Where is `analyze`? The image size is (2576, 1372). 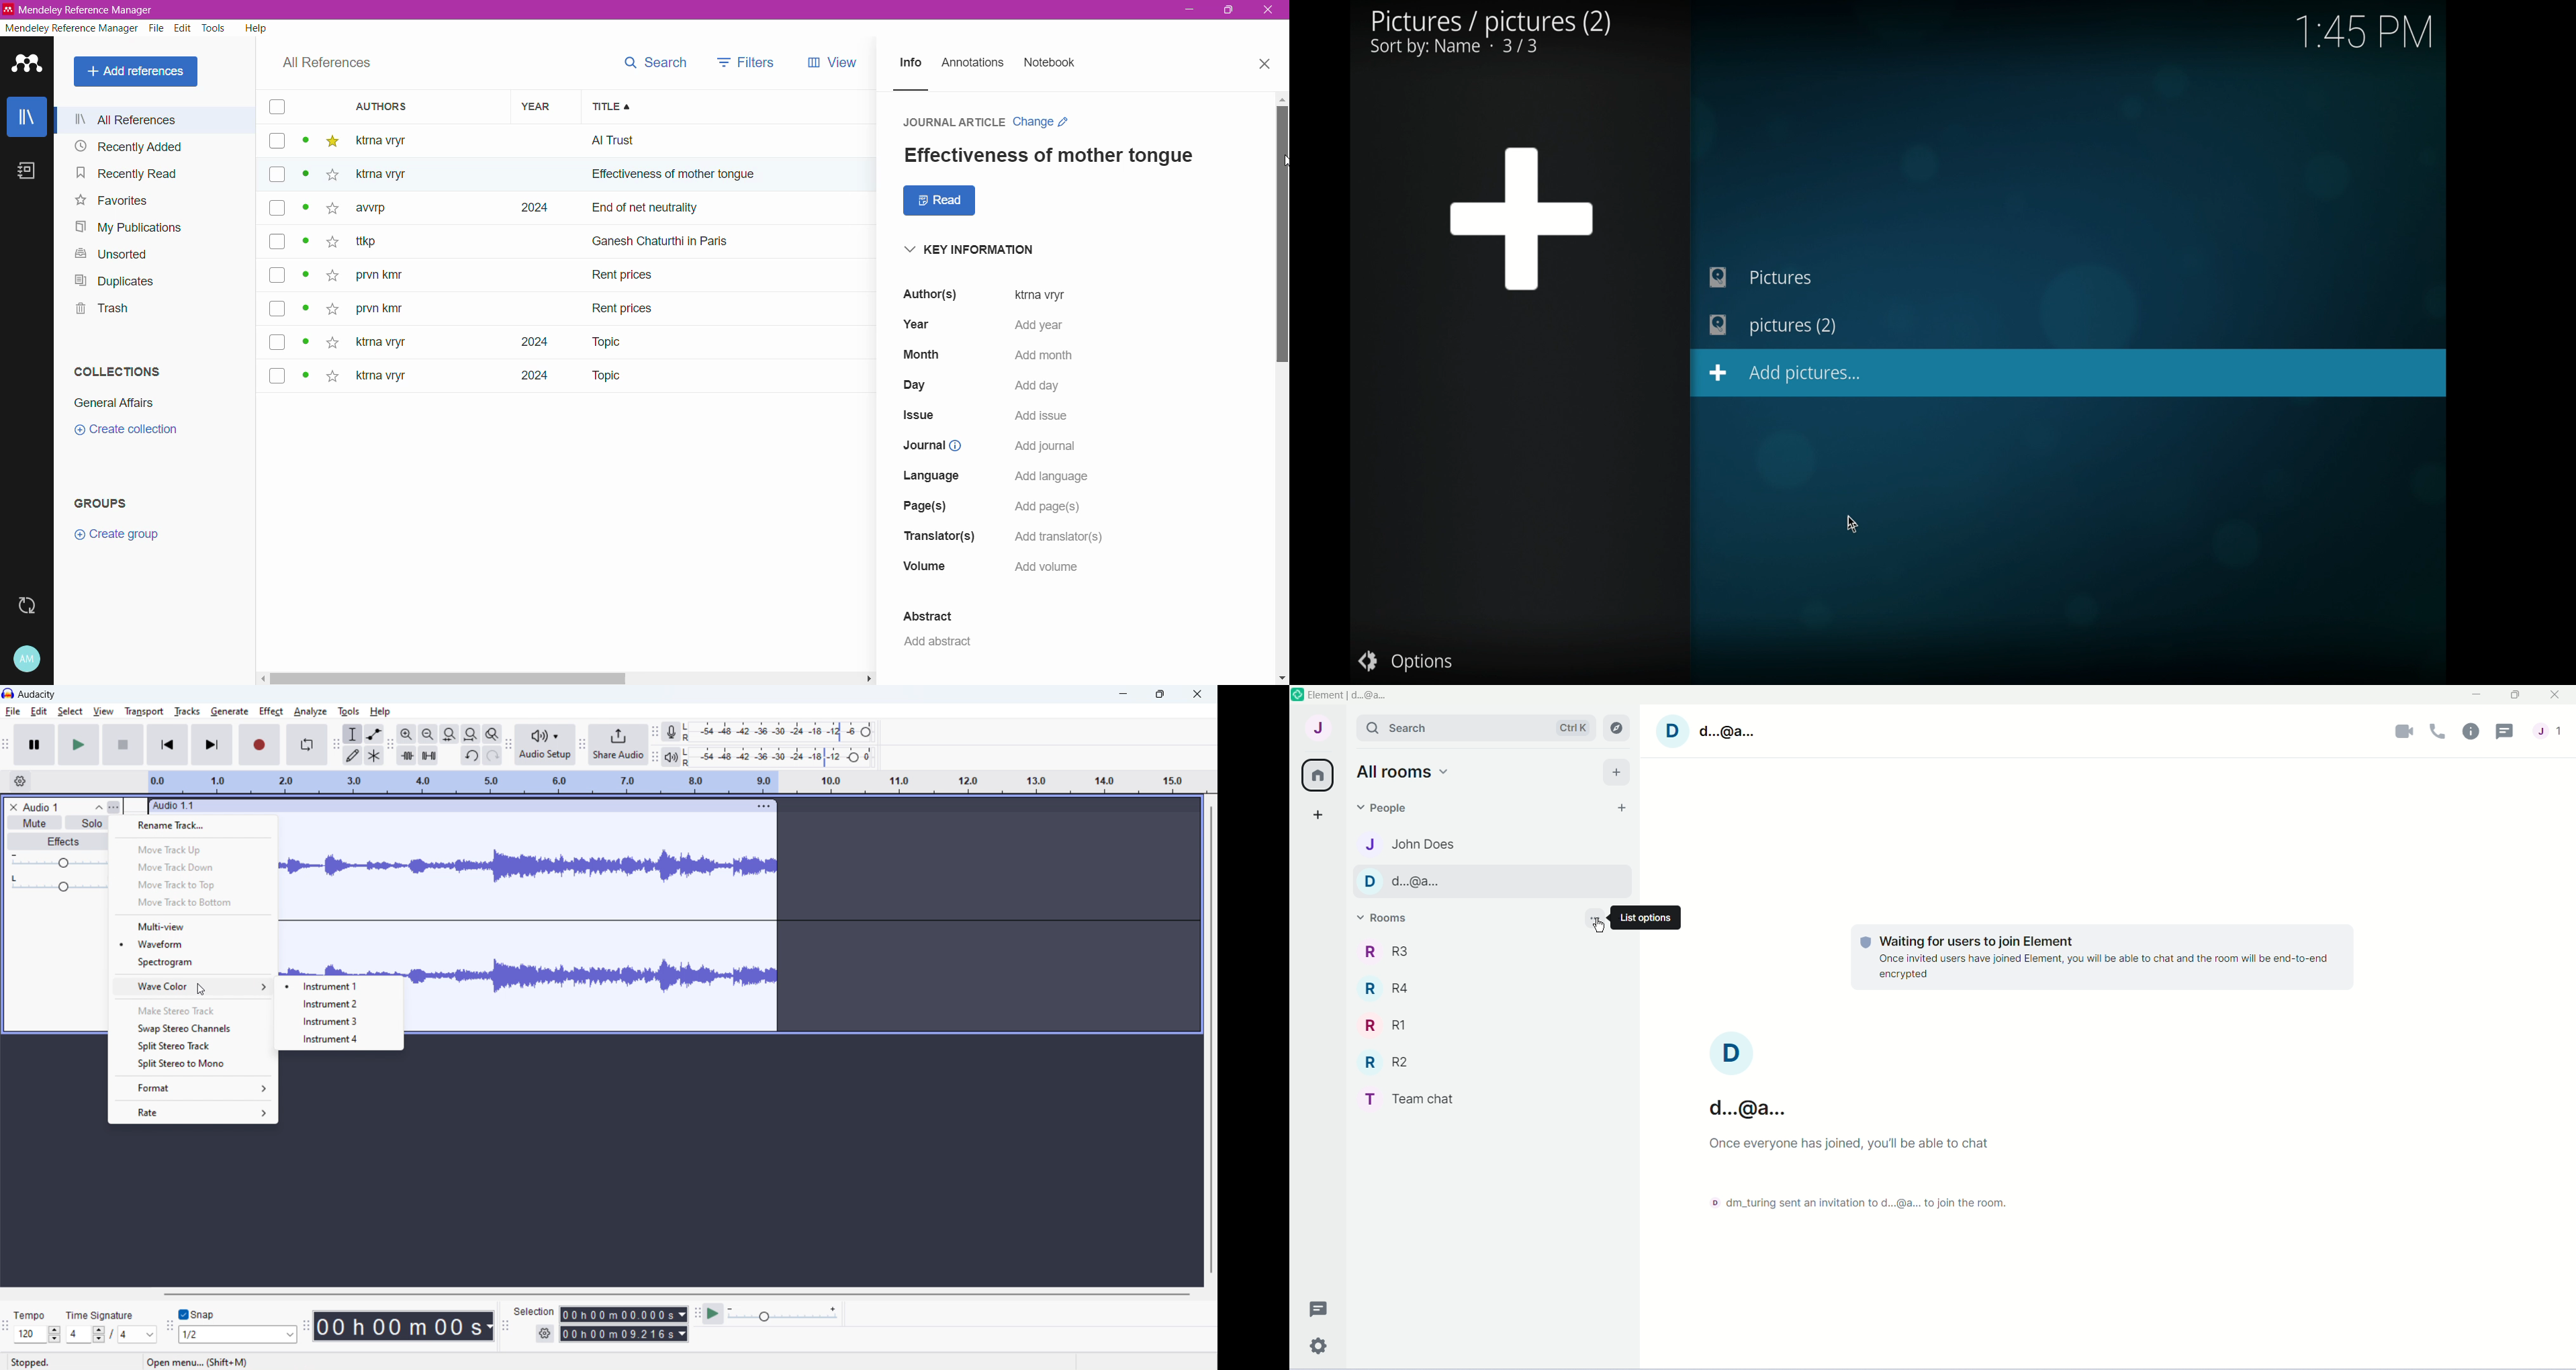 analyze is located at coordinates (311, 712).